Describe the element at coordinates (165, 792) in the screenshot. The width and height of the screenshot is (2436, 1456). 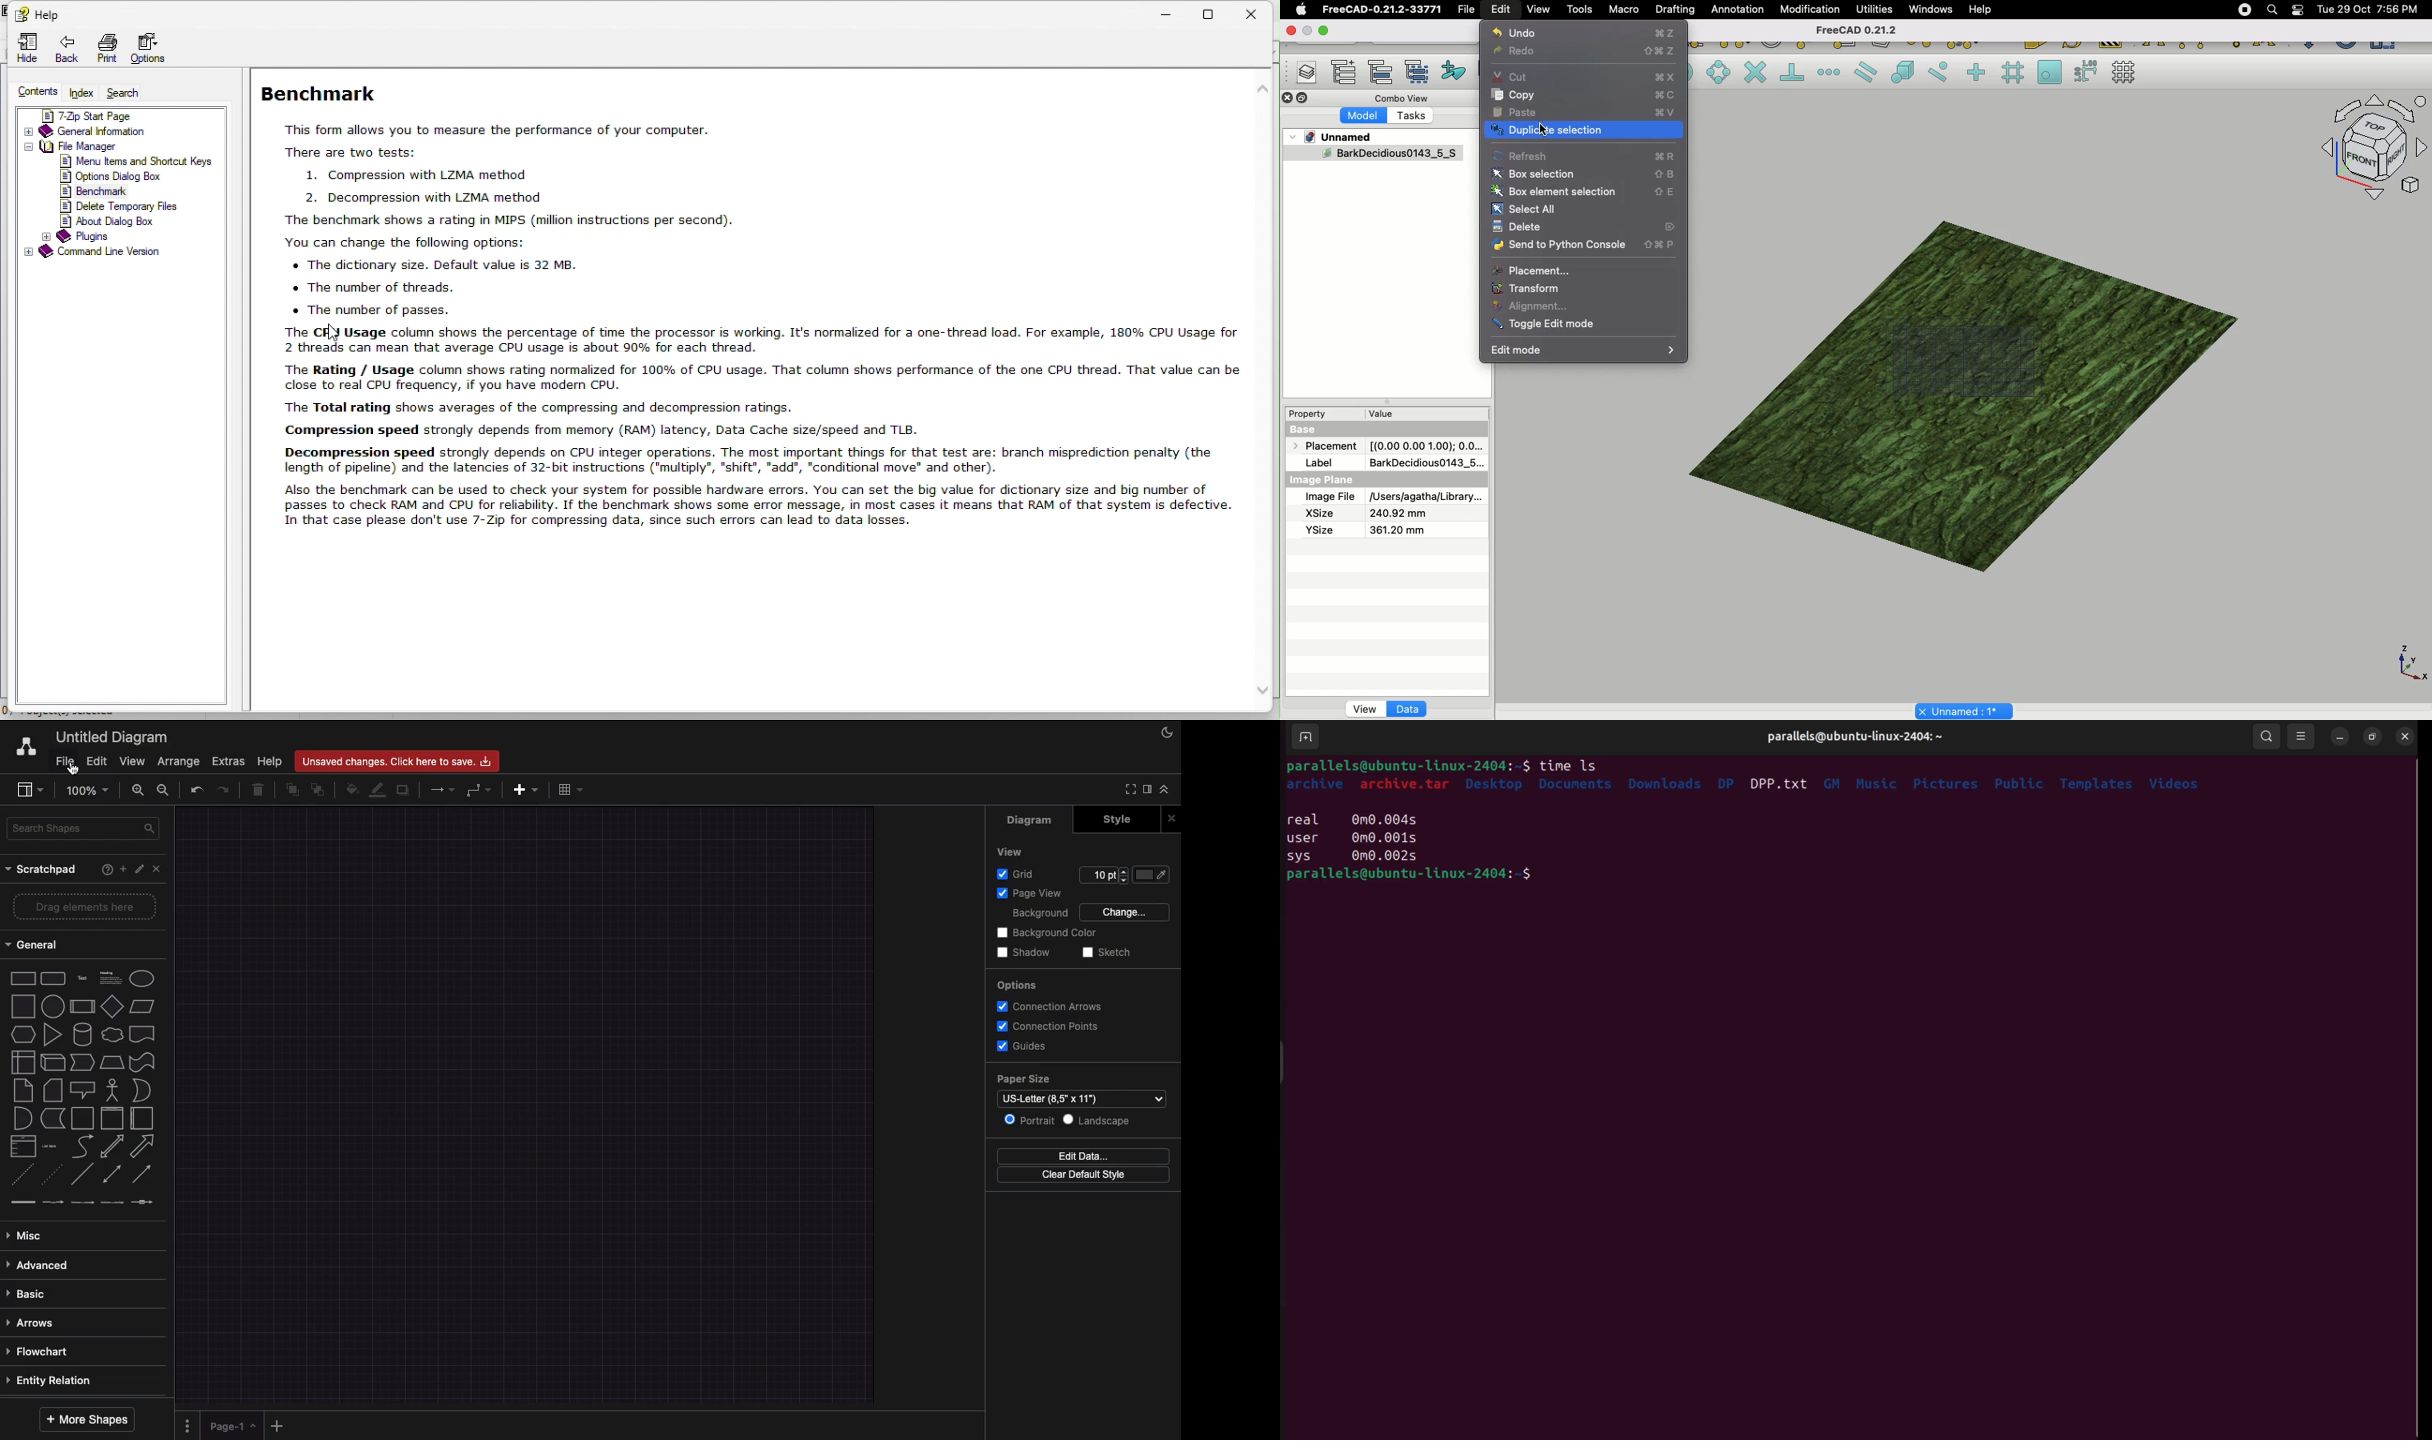
I see `Zoom out` at that location.